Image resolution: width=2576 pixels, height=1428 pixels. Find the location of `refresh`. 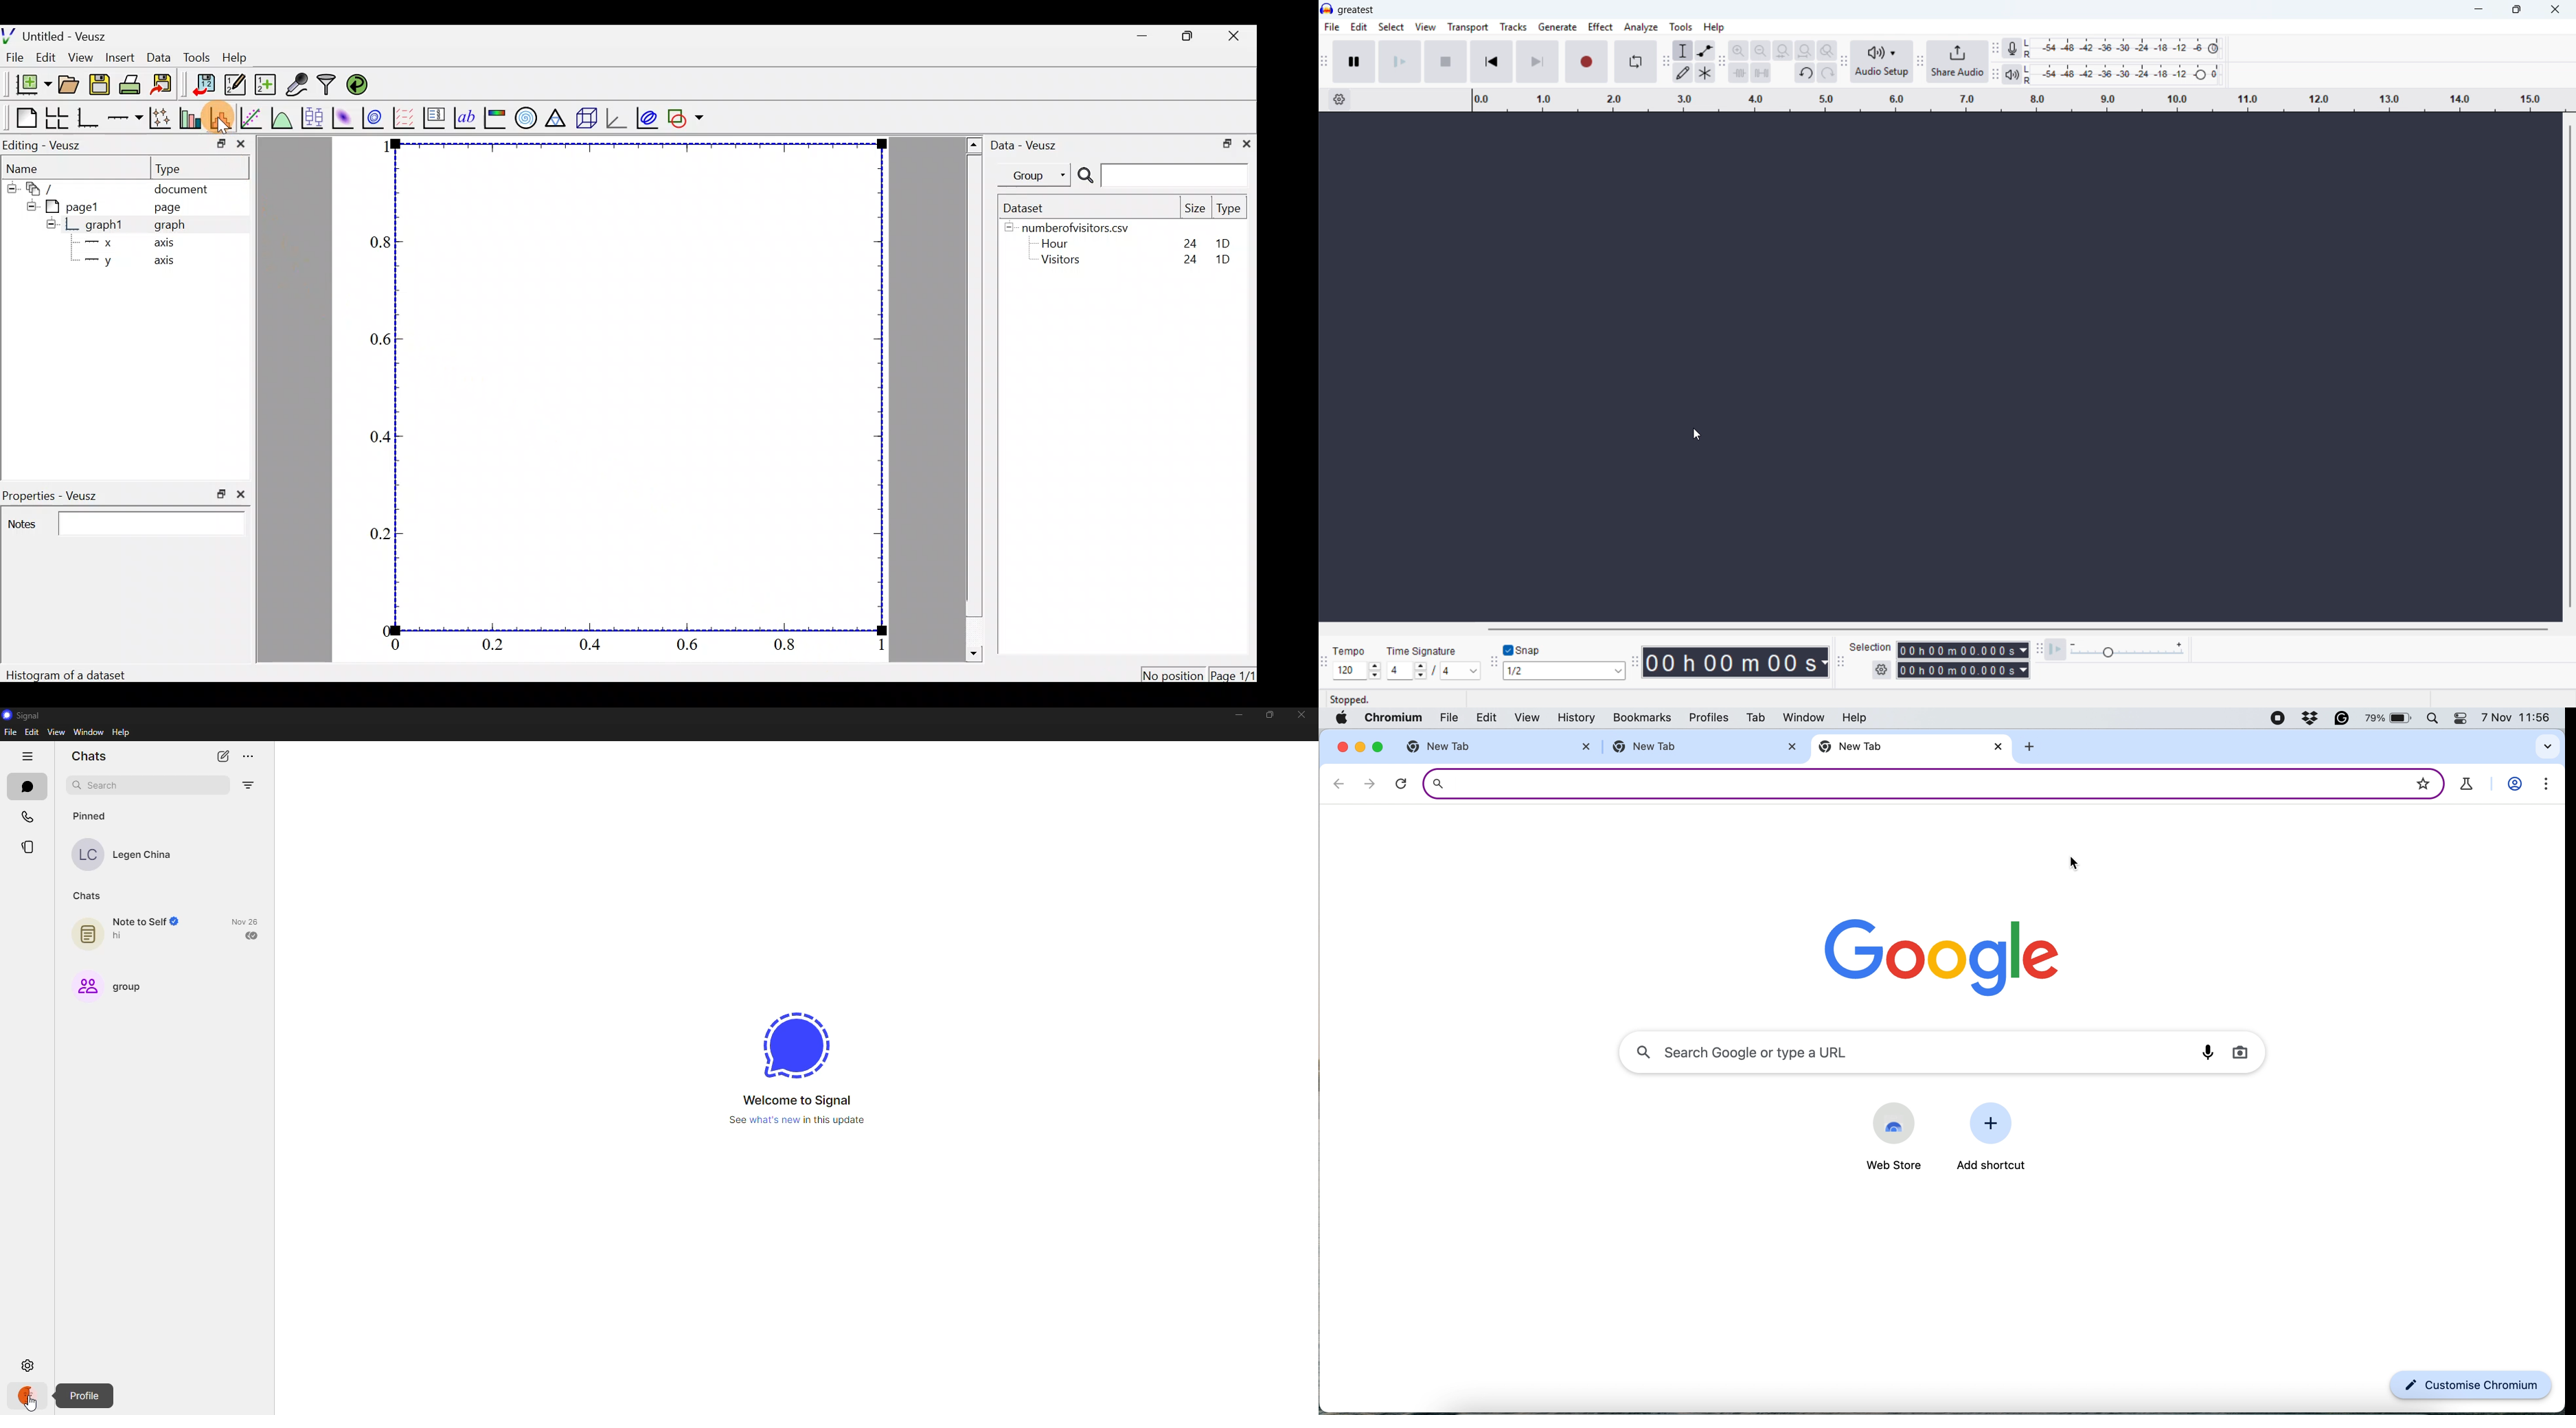

refresh is located at coordinates (1401, 784).